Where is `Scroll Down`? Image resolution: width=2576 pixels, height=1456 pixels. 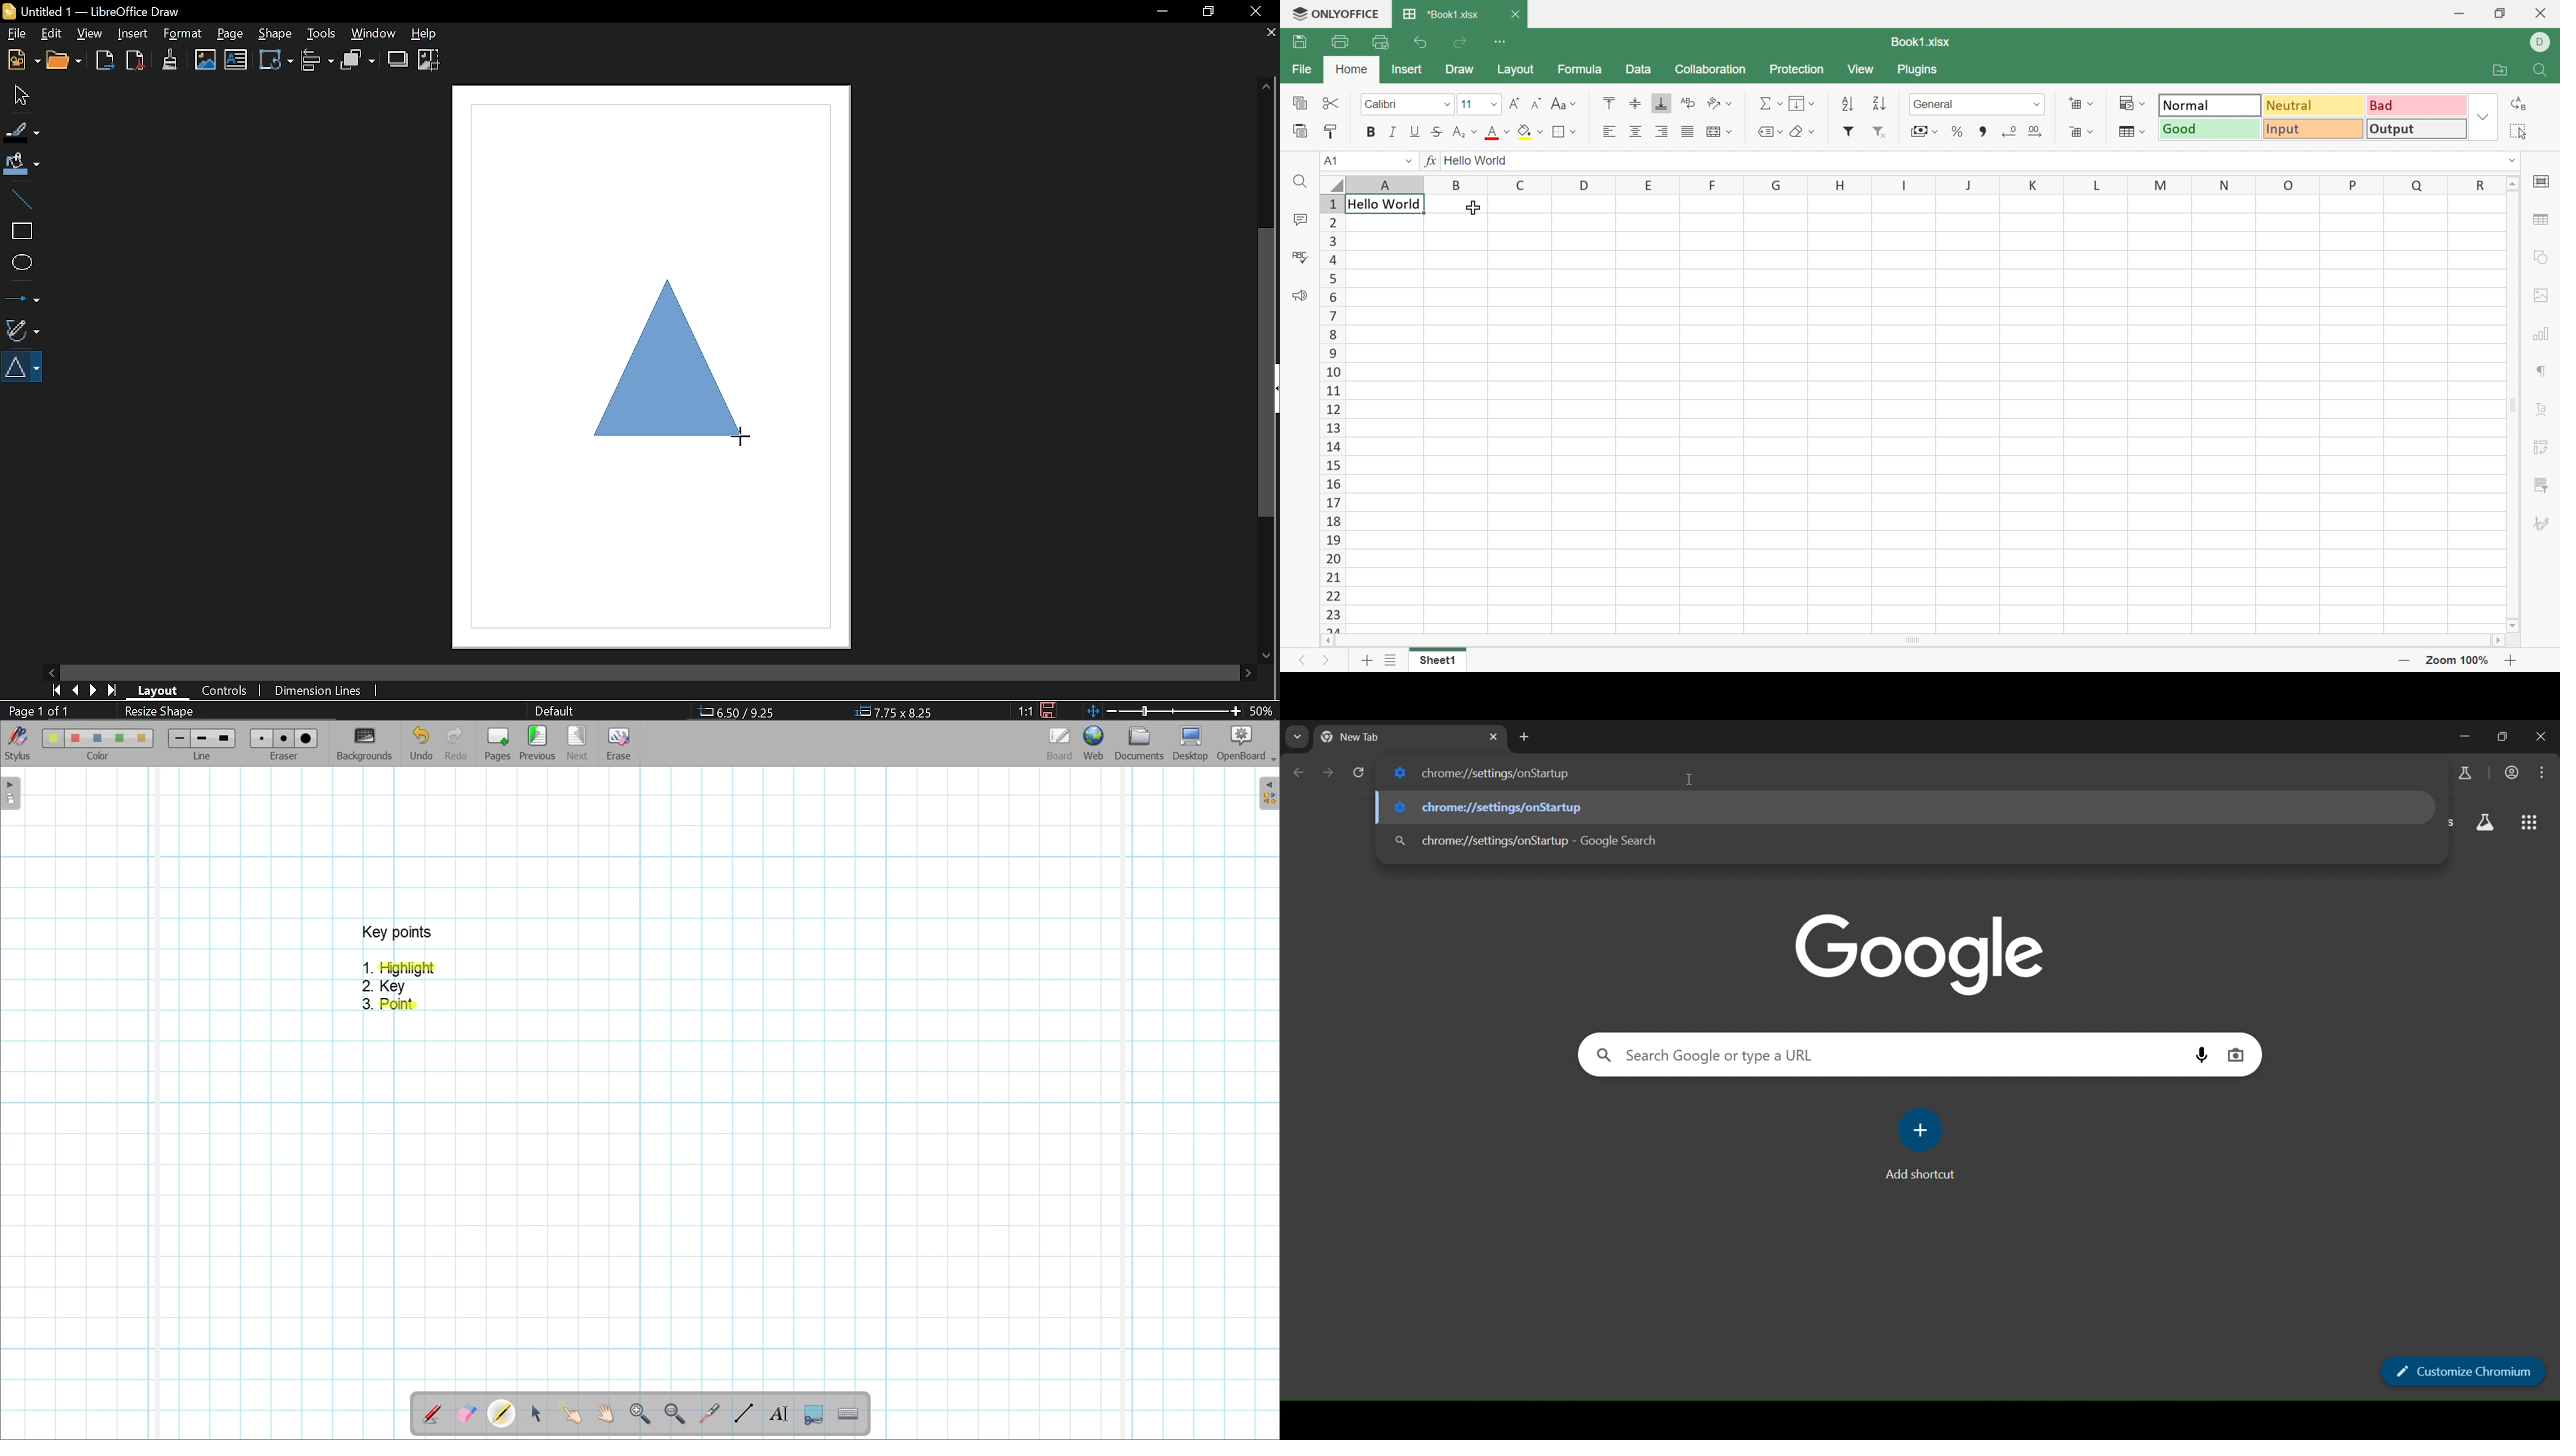 Scroll Down is located at coordinates (2512, 627).